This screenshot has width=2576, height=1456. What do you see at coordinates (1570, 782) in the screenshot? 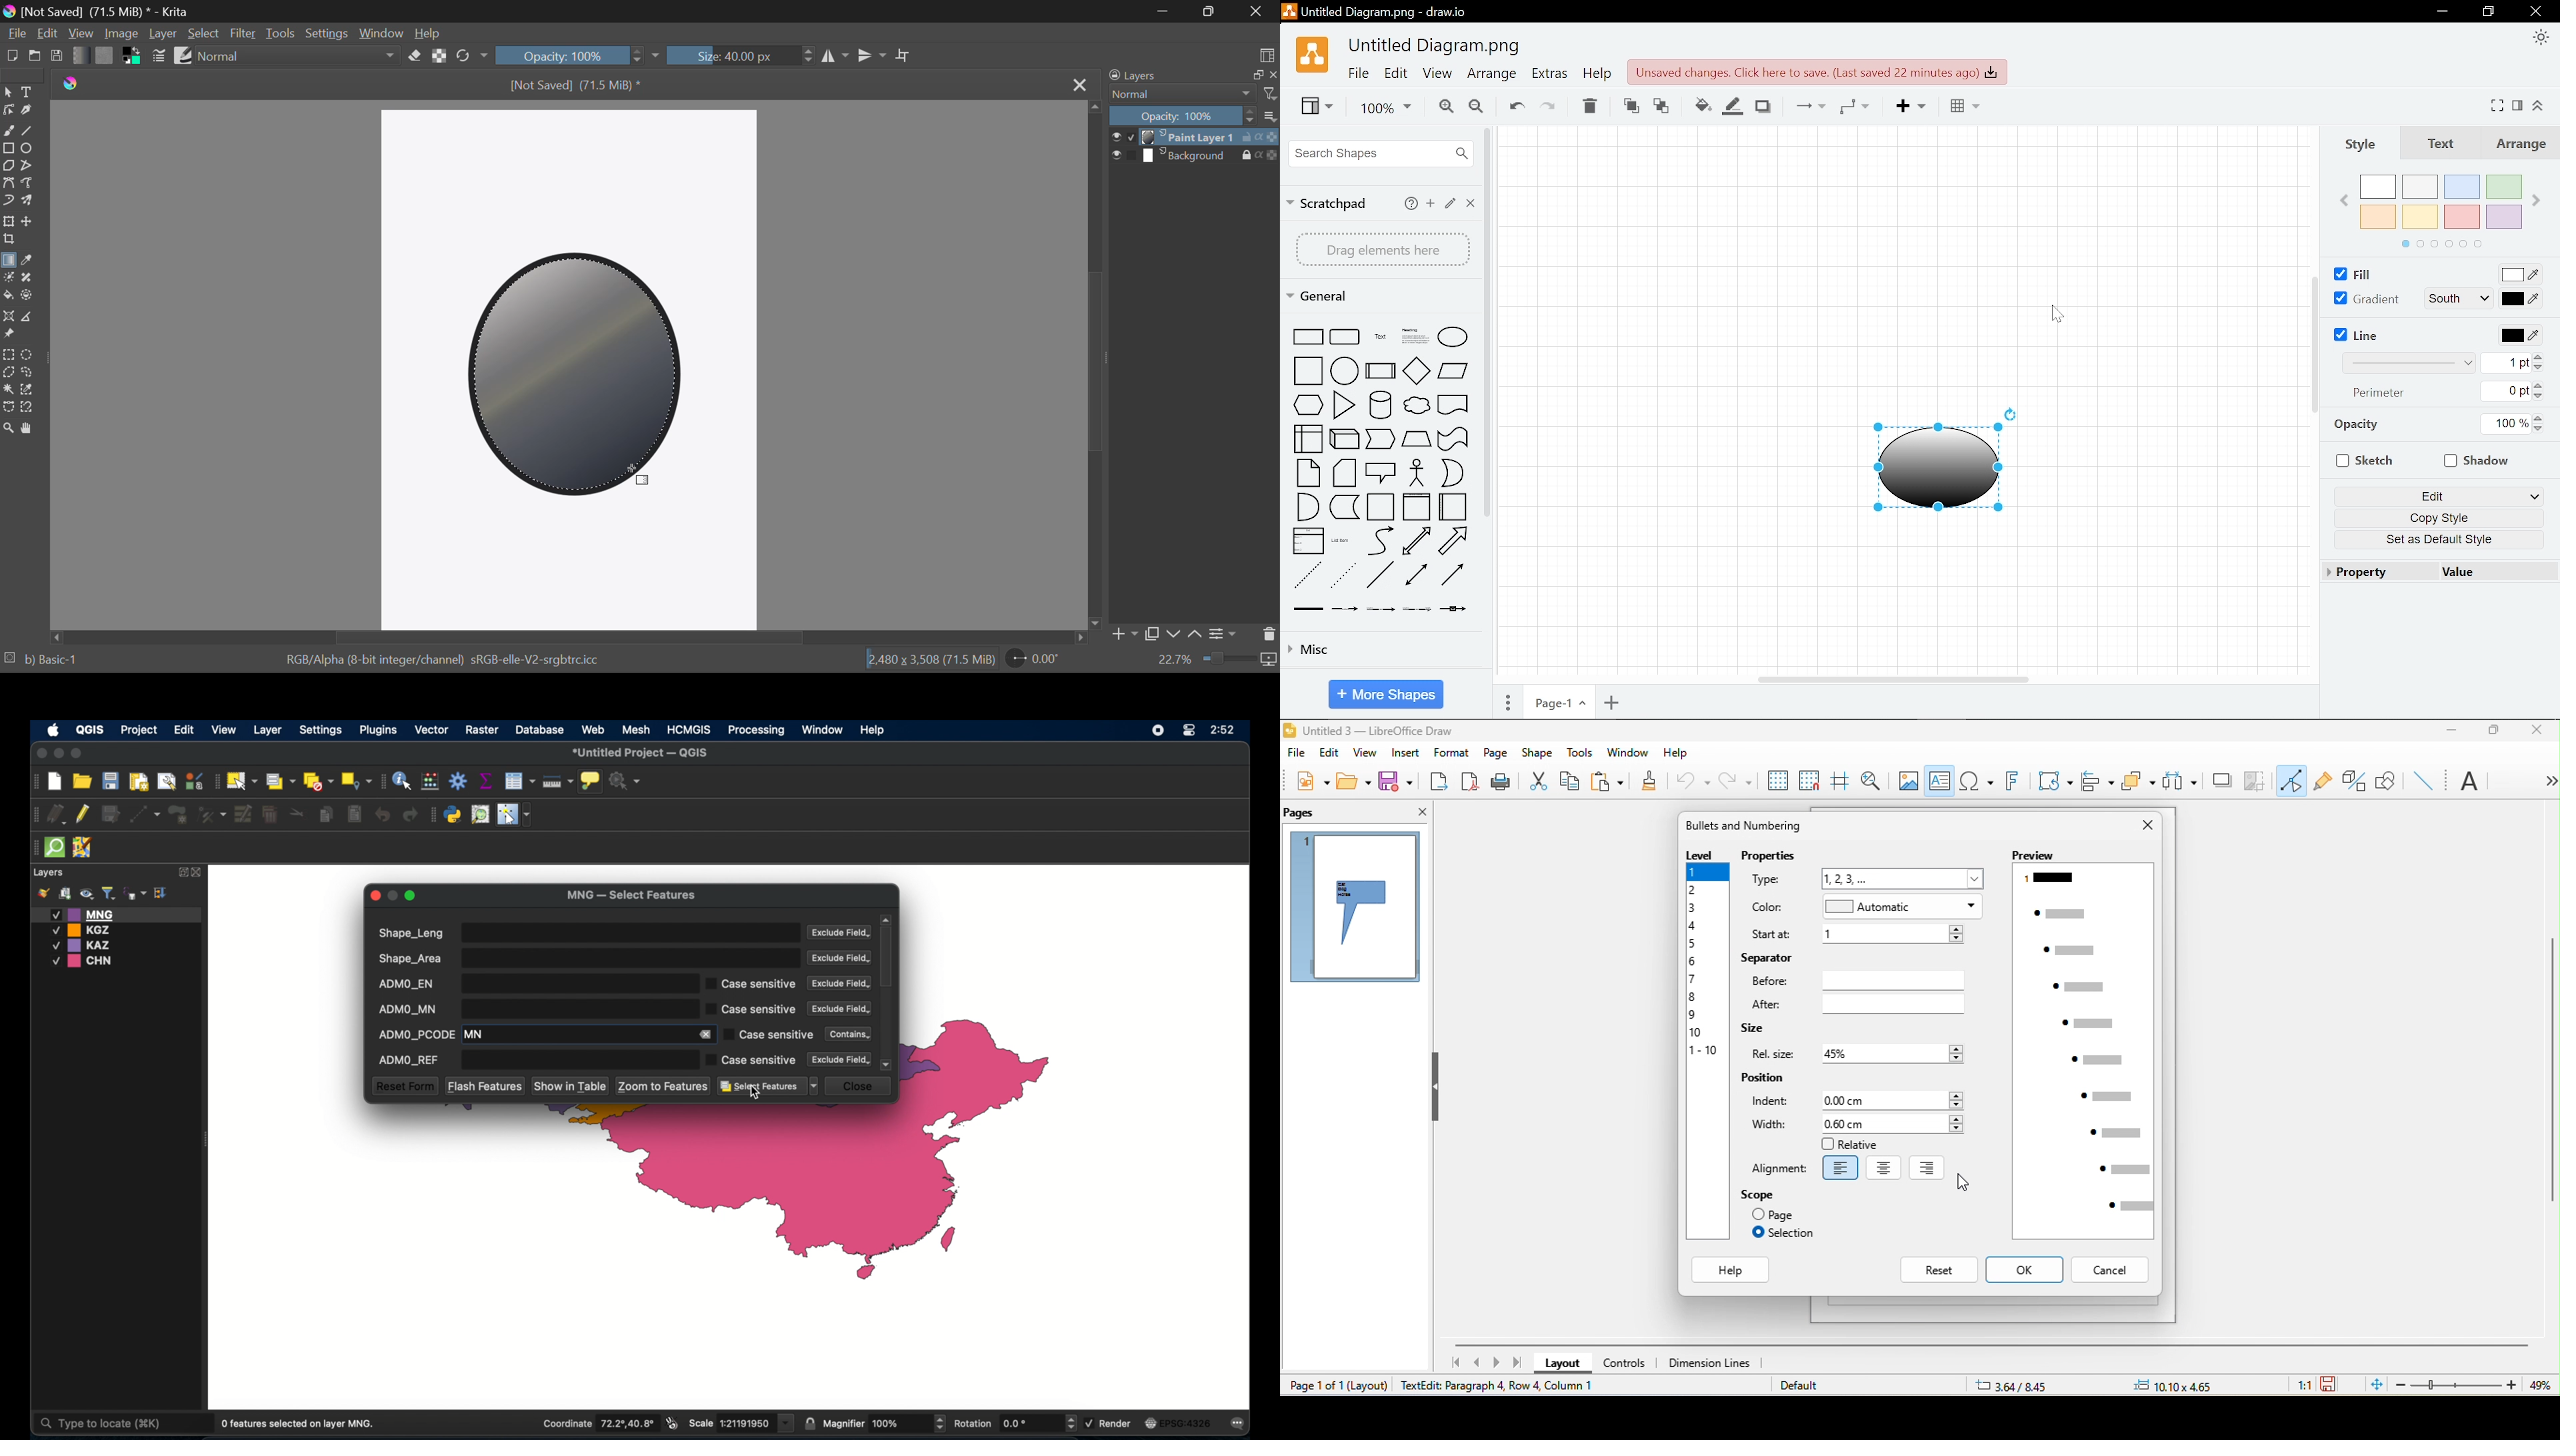
I see `copy` at bounding box center [1570, 782].